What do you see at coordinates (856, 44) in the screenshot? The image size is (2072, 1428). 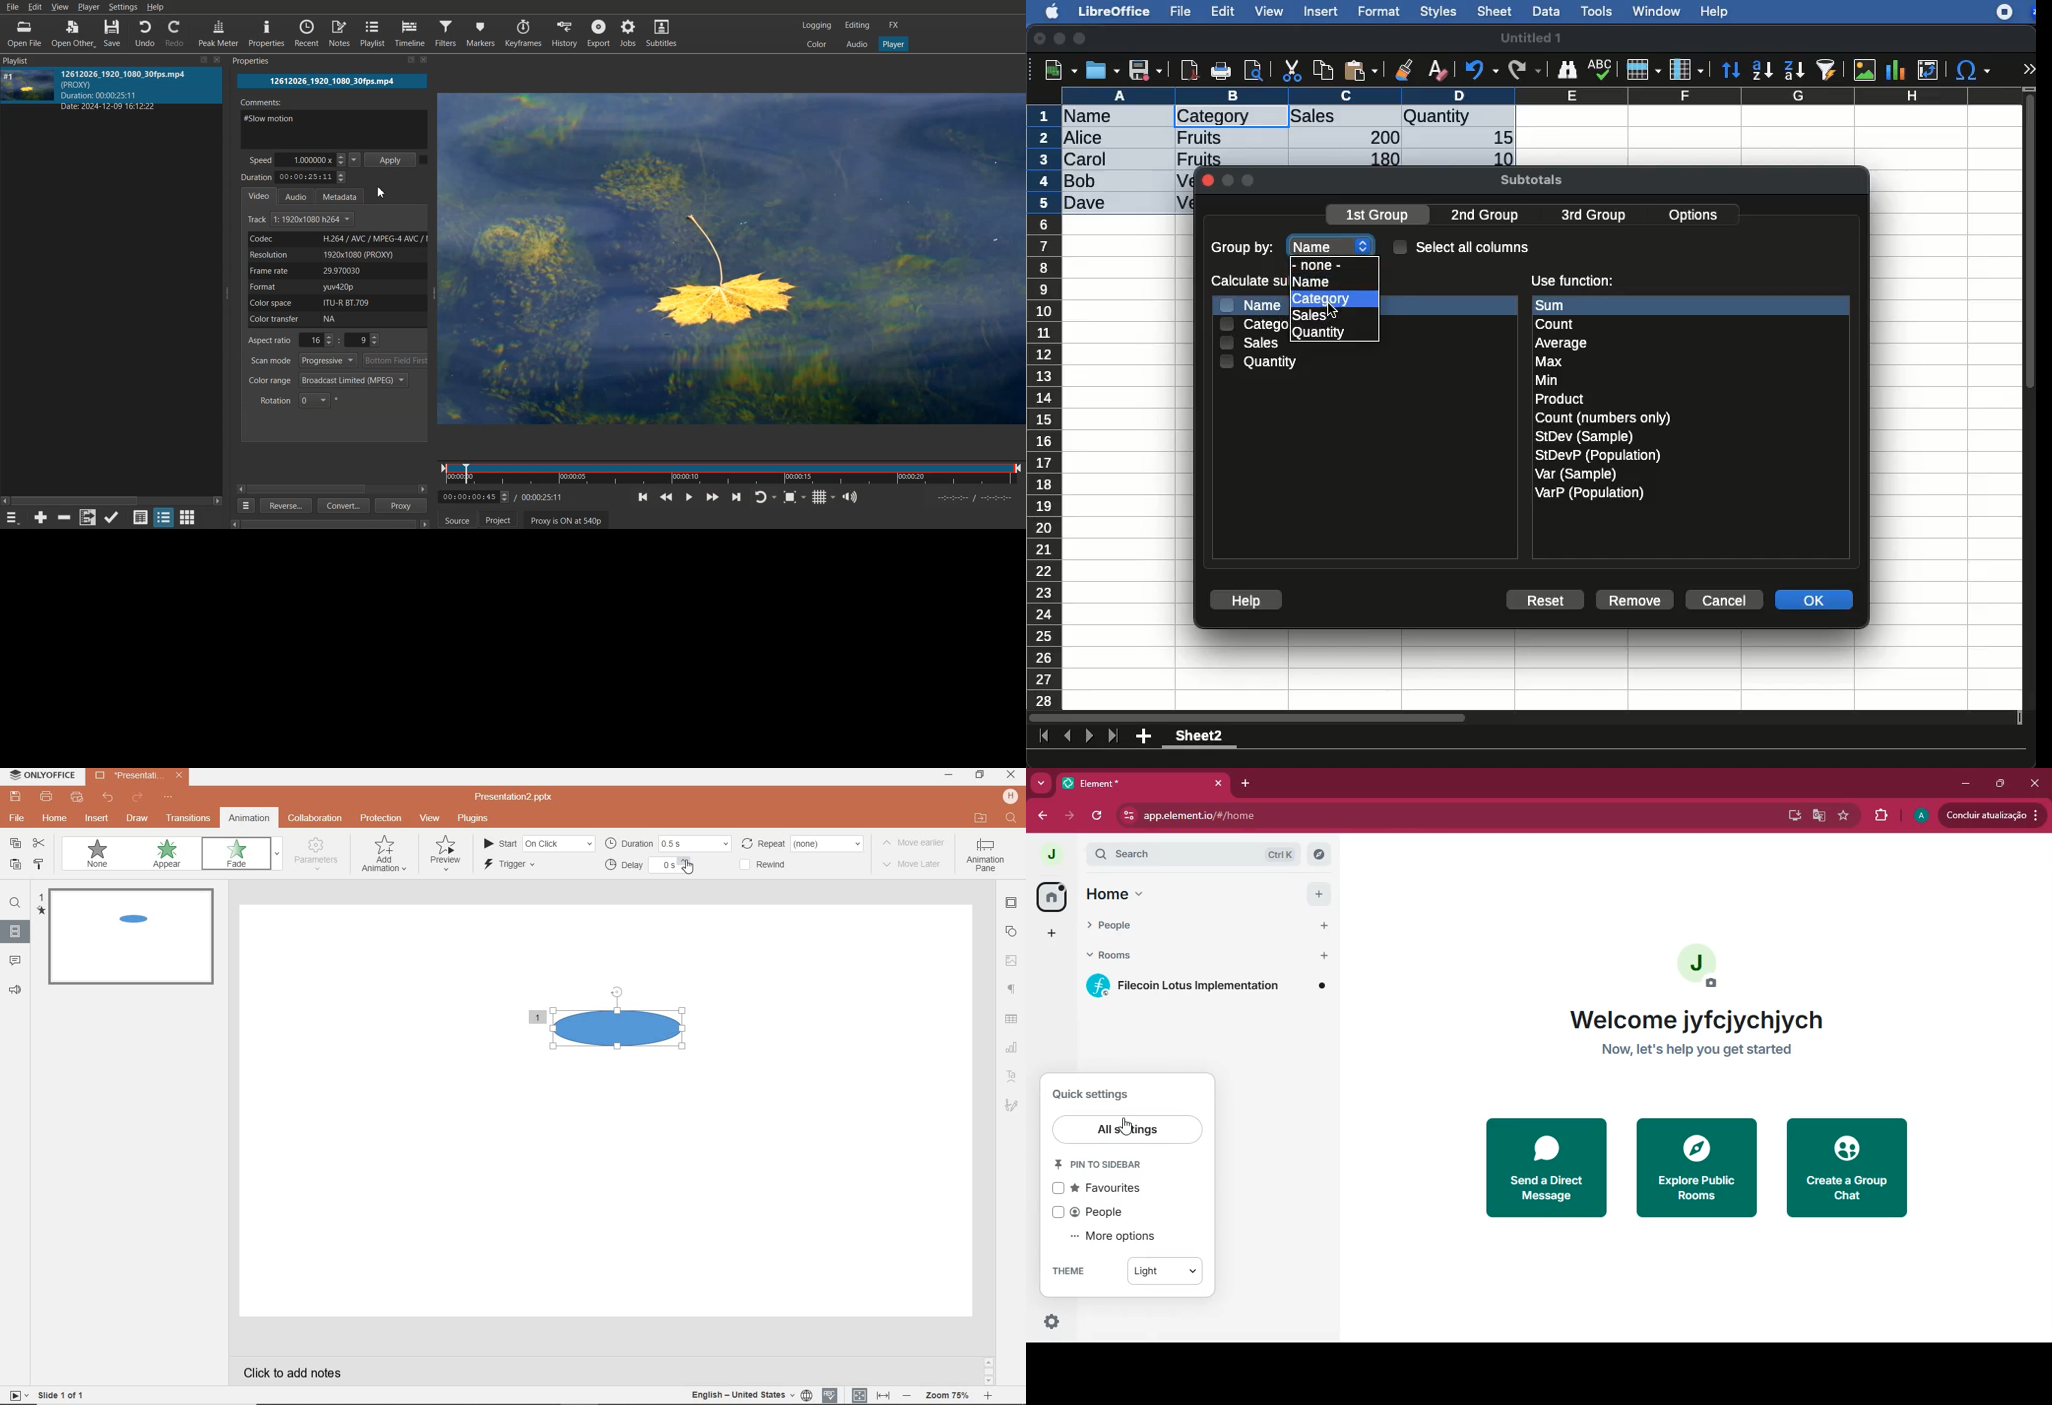 I see `Audio` at bounding box center [856, 44].